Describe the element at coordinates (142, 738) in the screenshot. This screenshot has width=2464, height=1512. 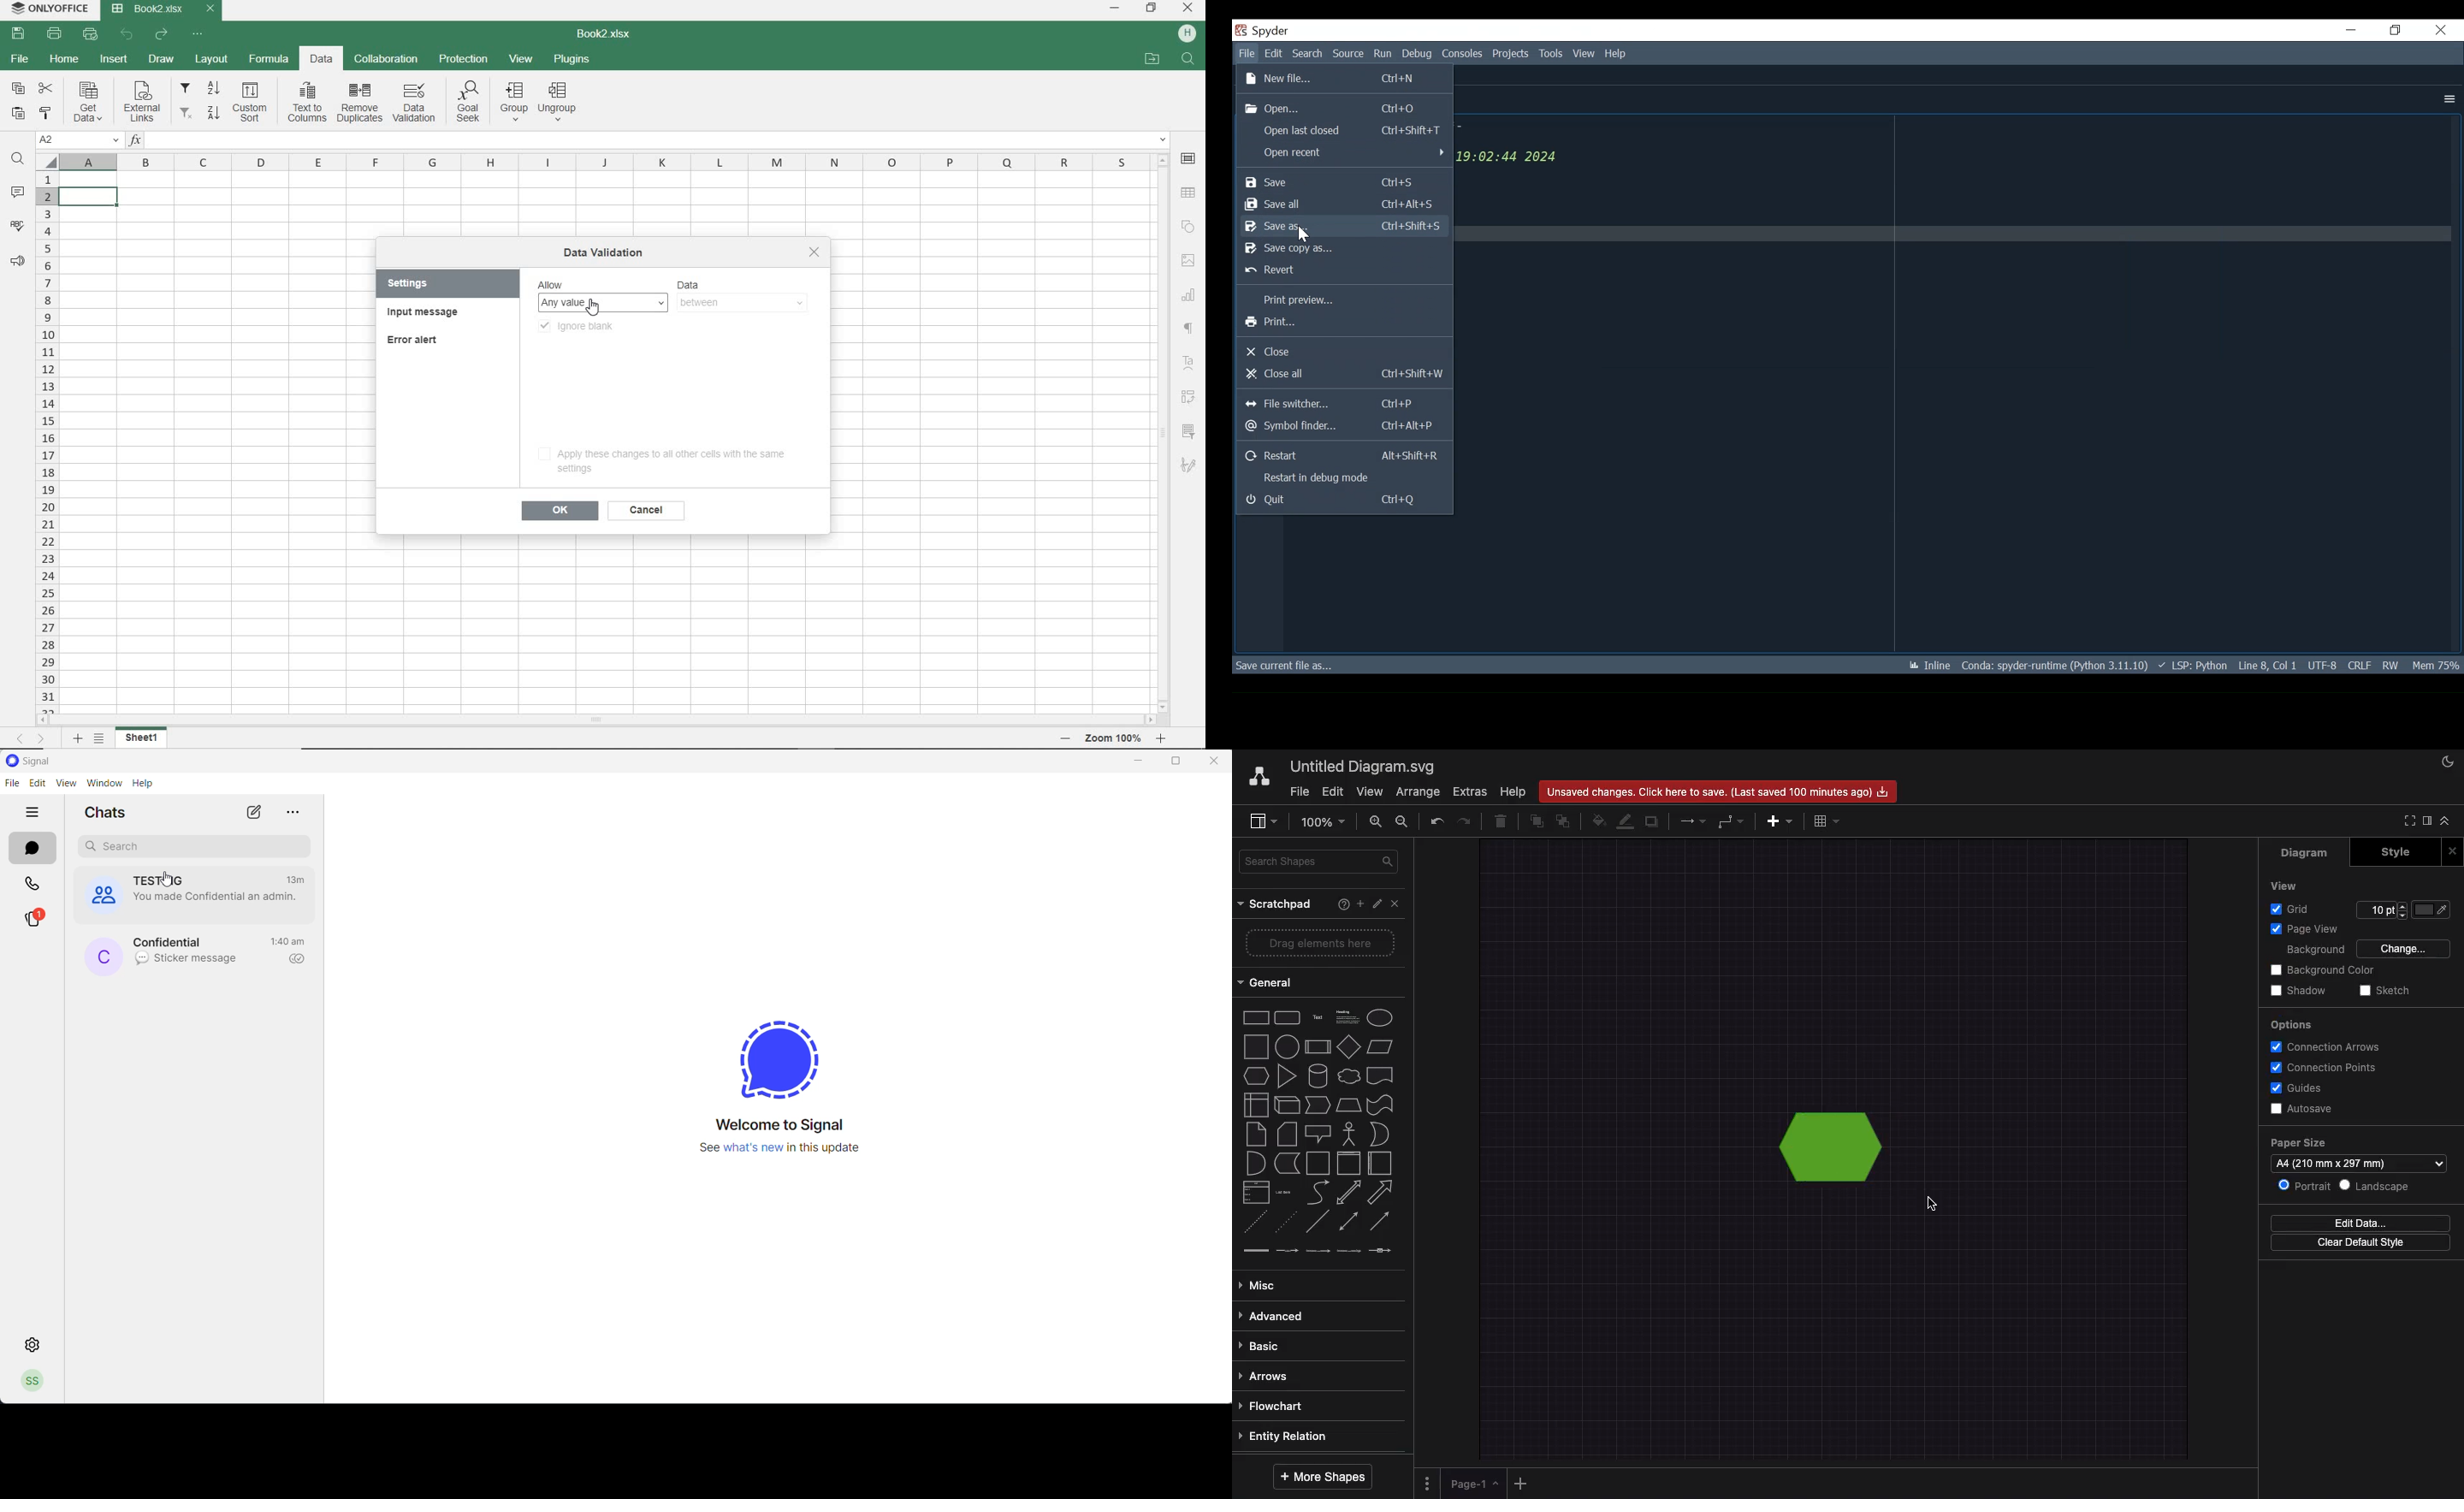
I see `SHEET 1` at that location.